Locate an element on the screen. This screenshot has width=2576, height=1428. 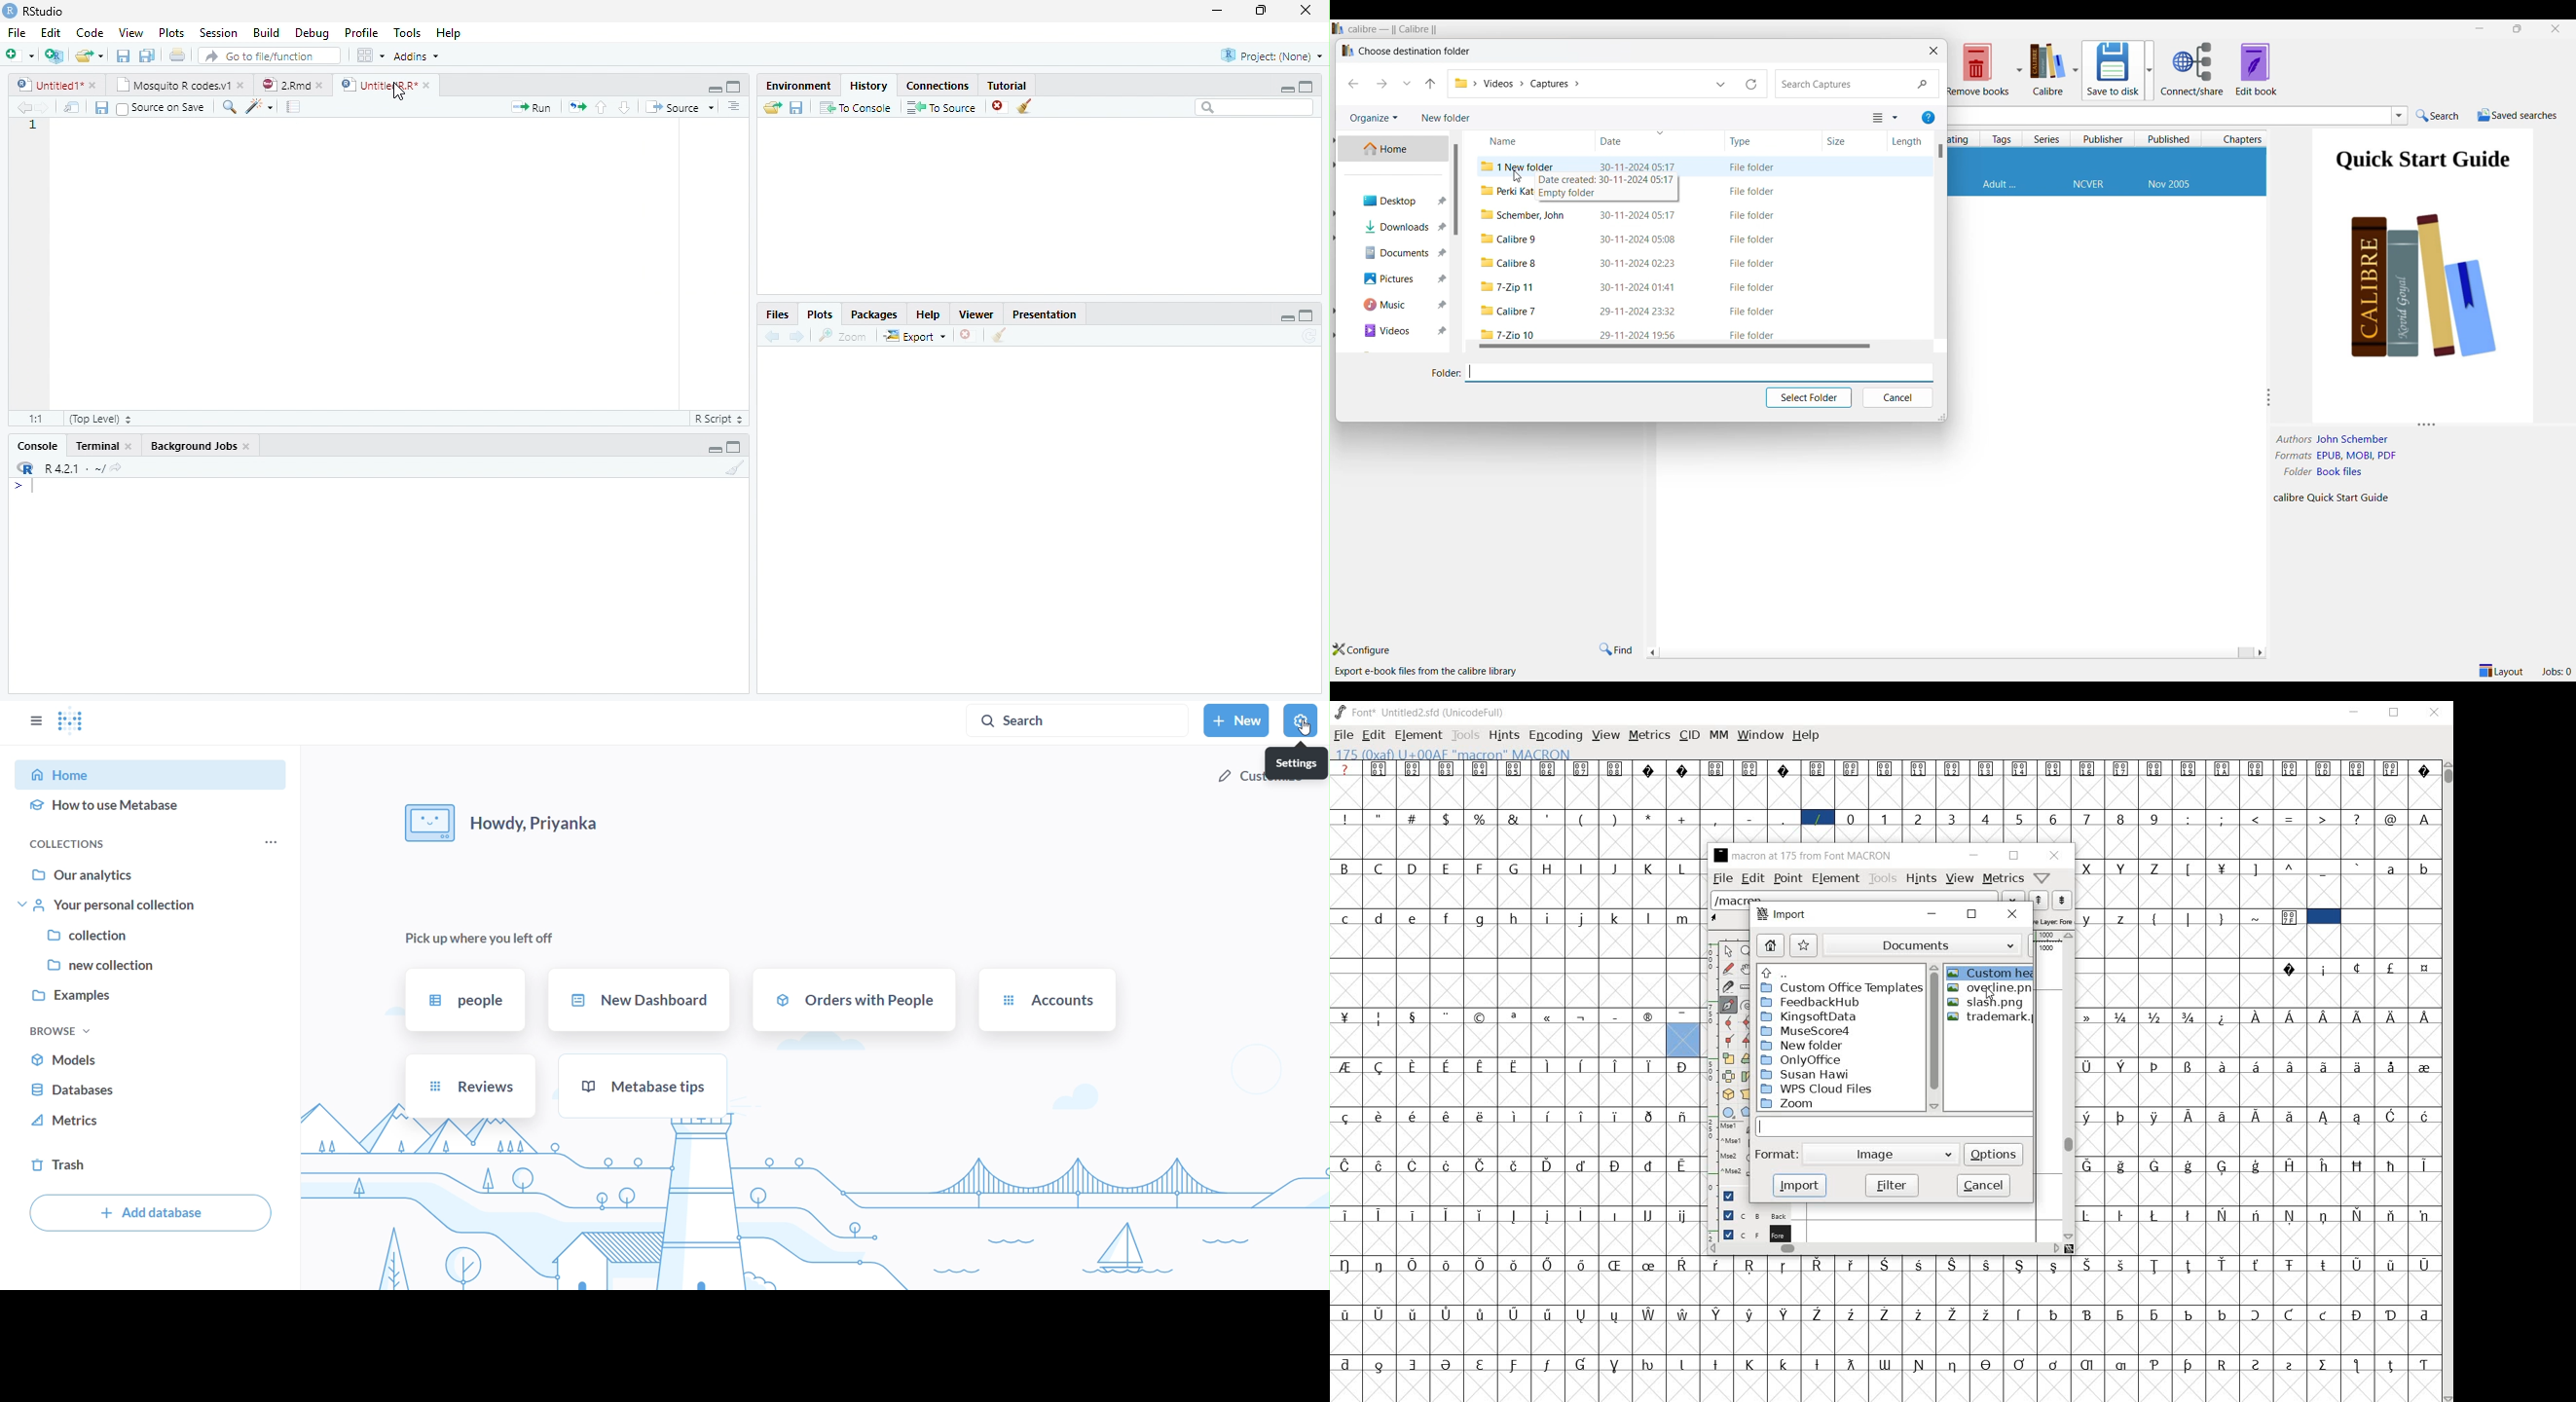
Symbol is located at coordinates (1448, 1313).